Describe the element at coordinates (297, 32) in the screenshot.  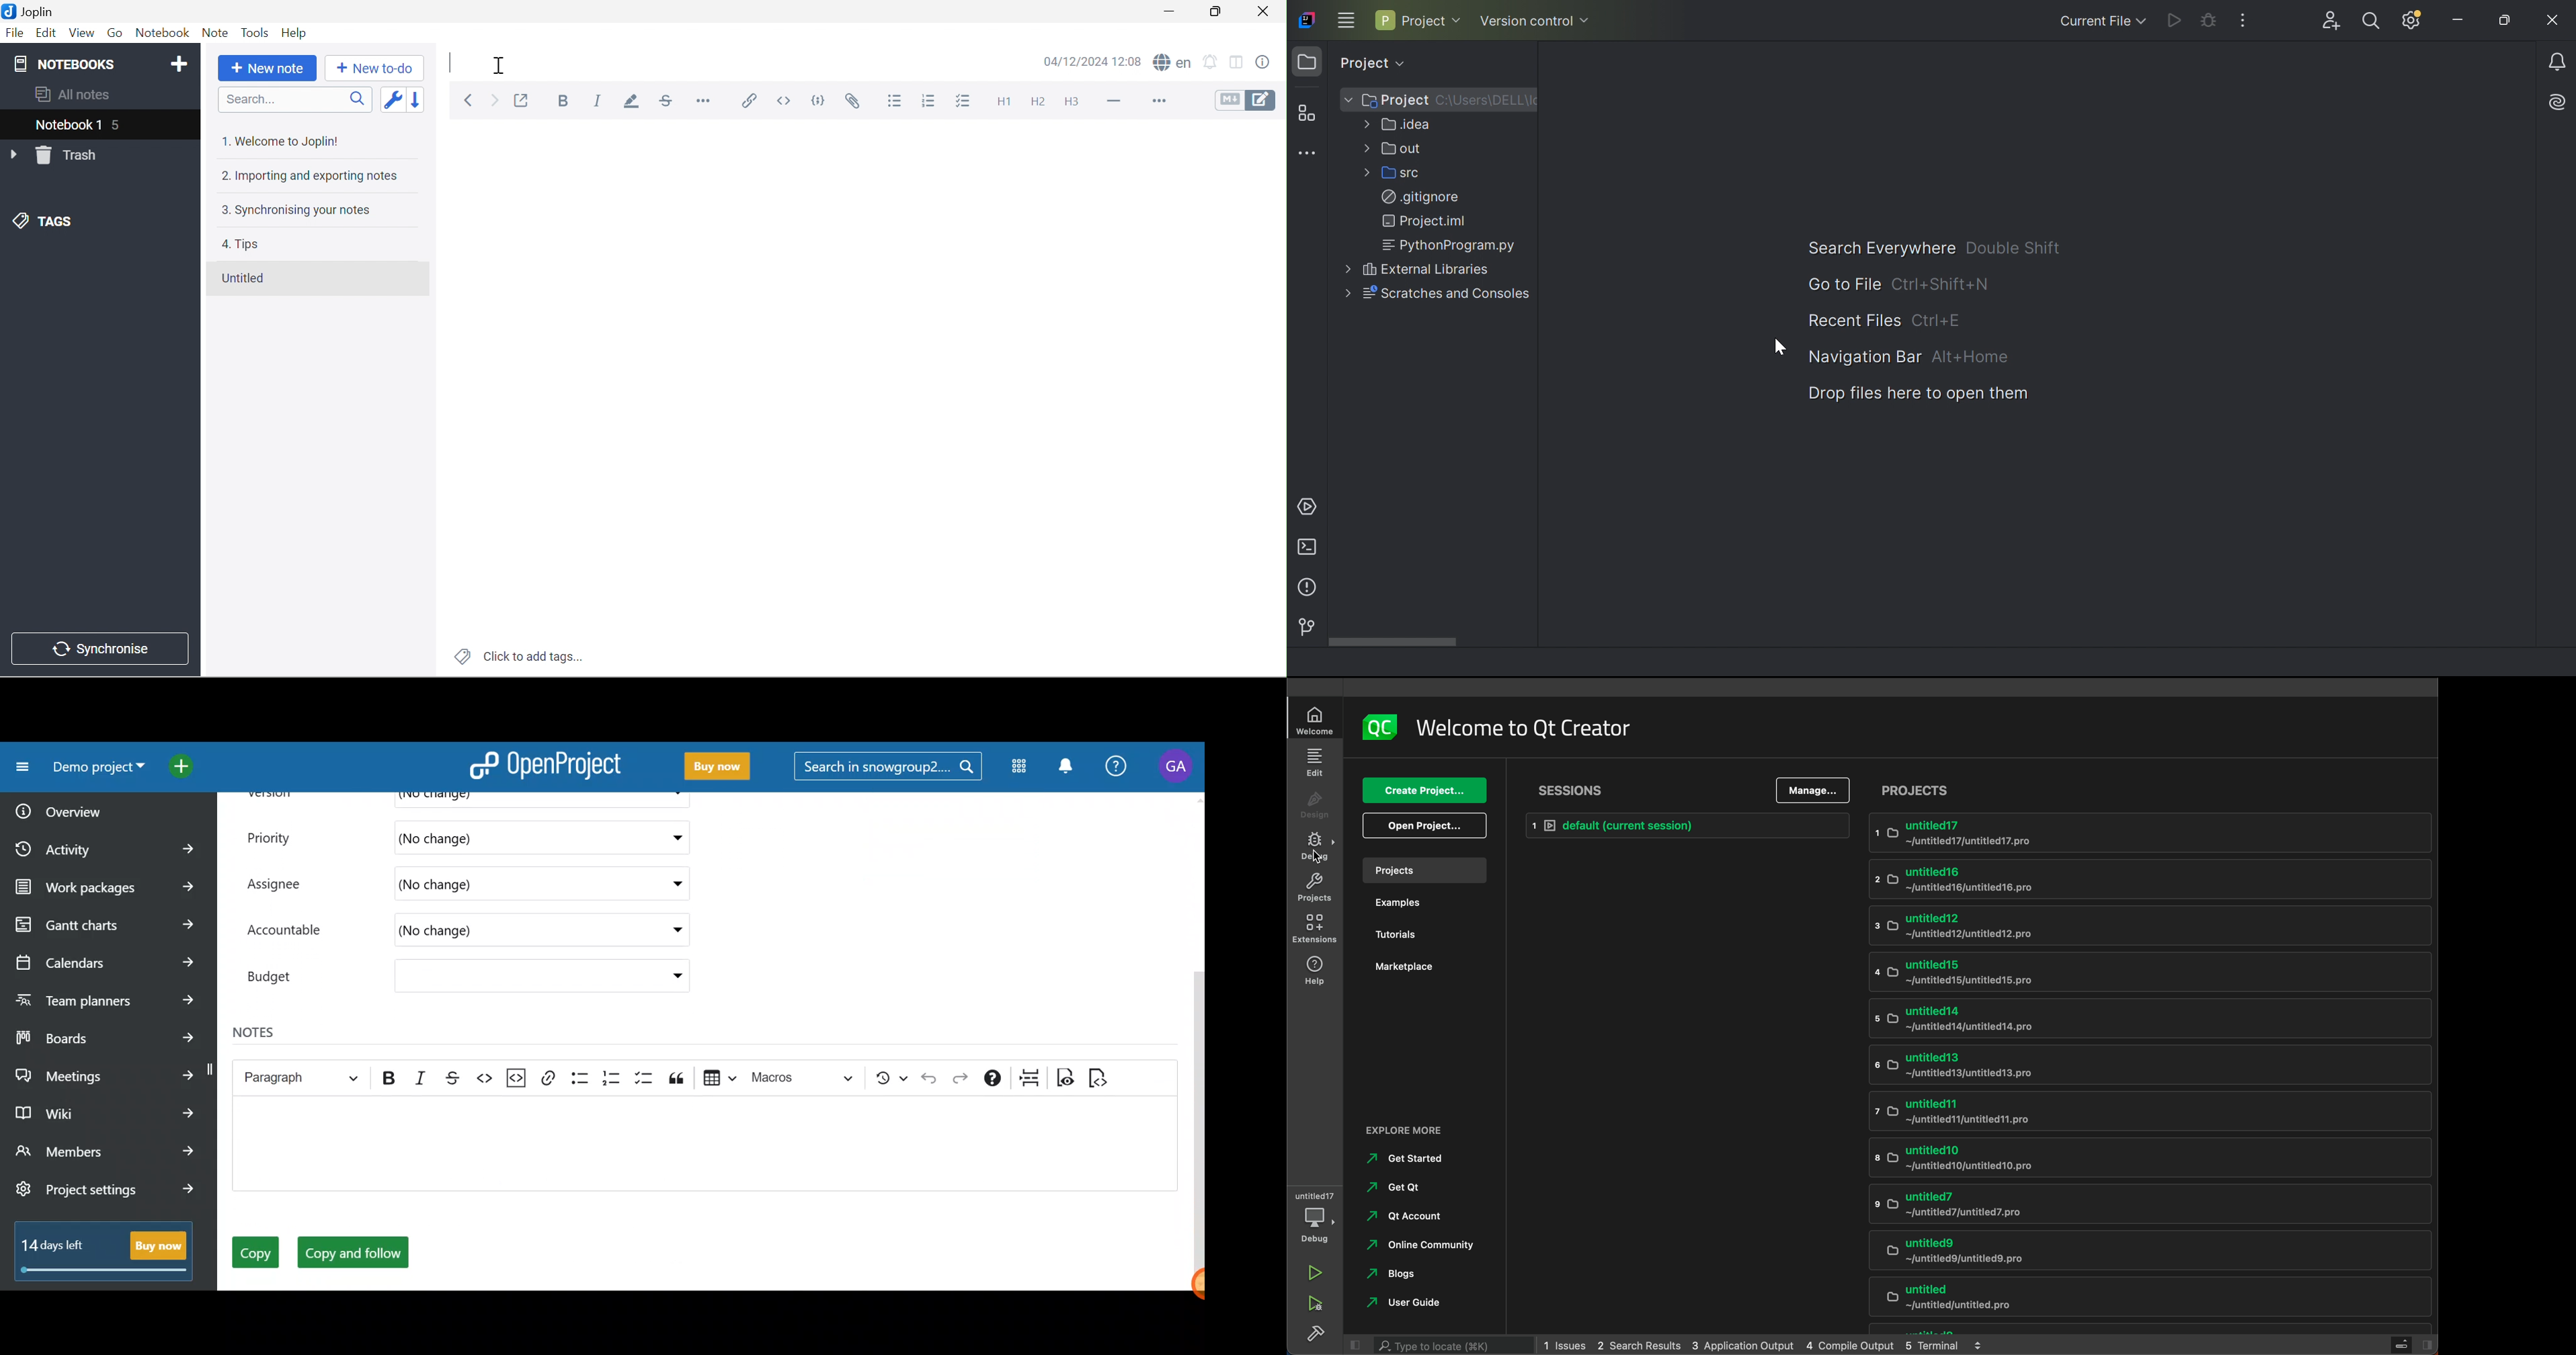
I see `Help` at that location.